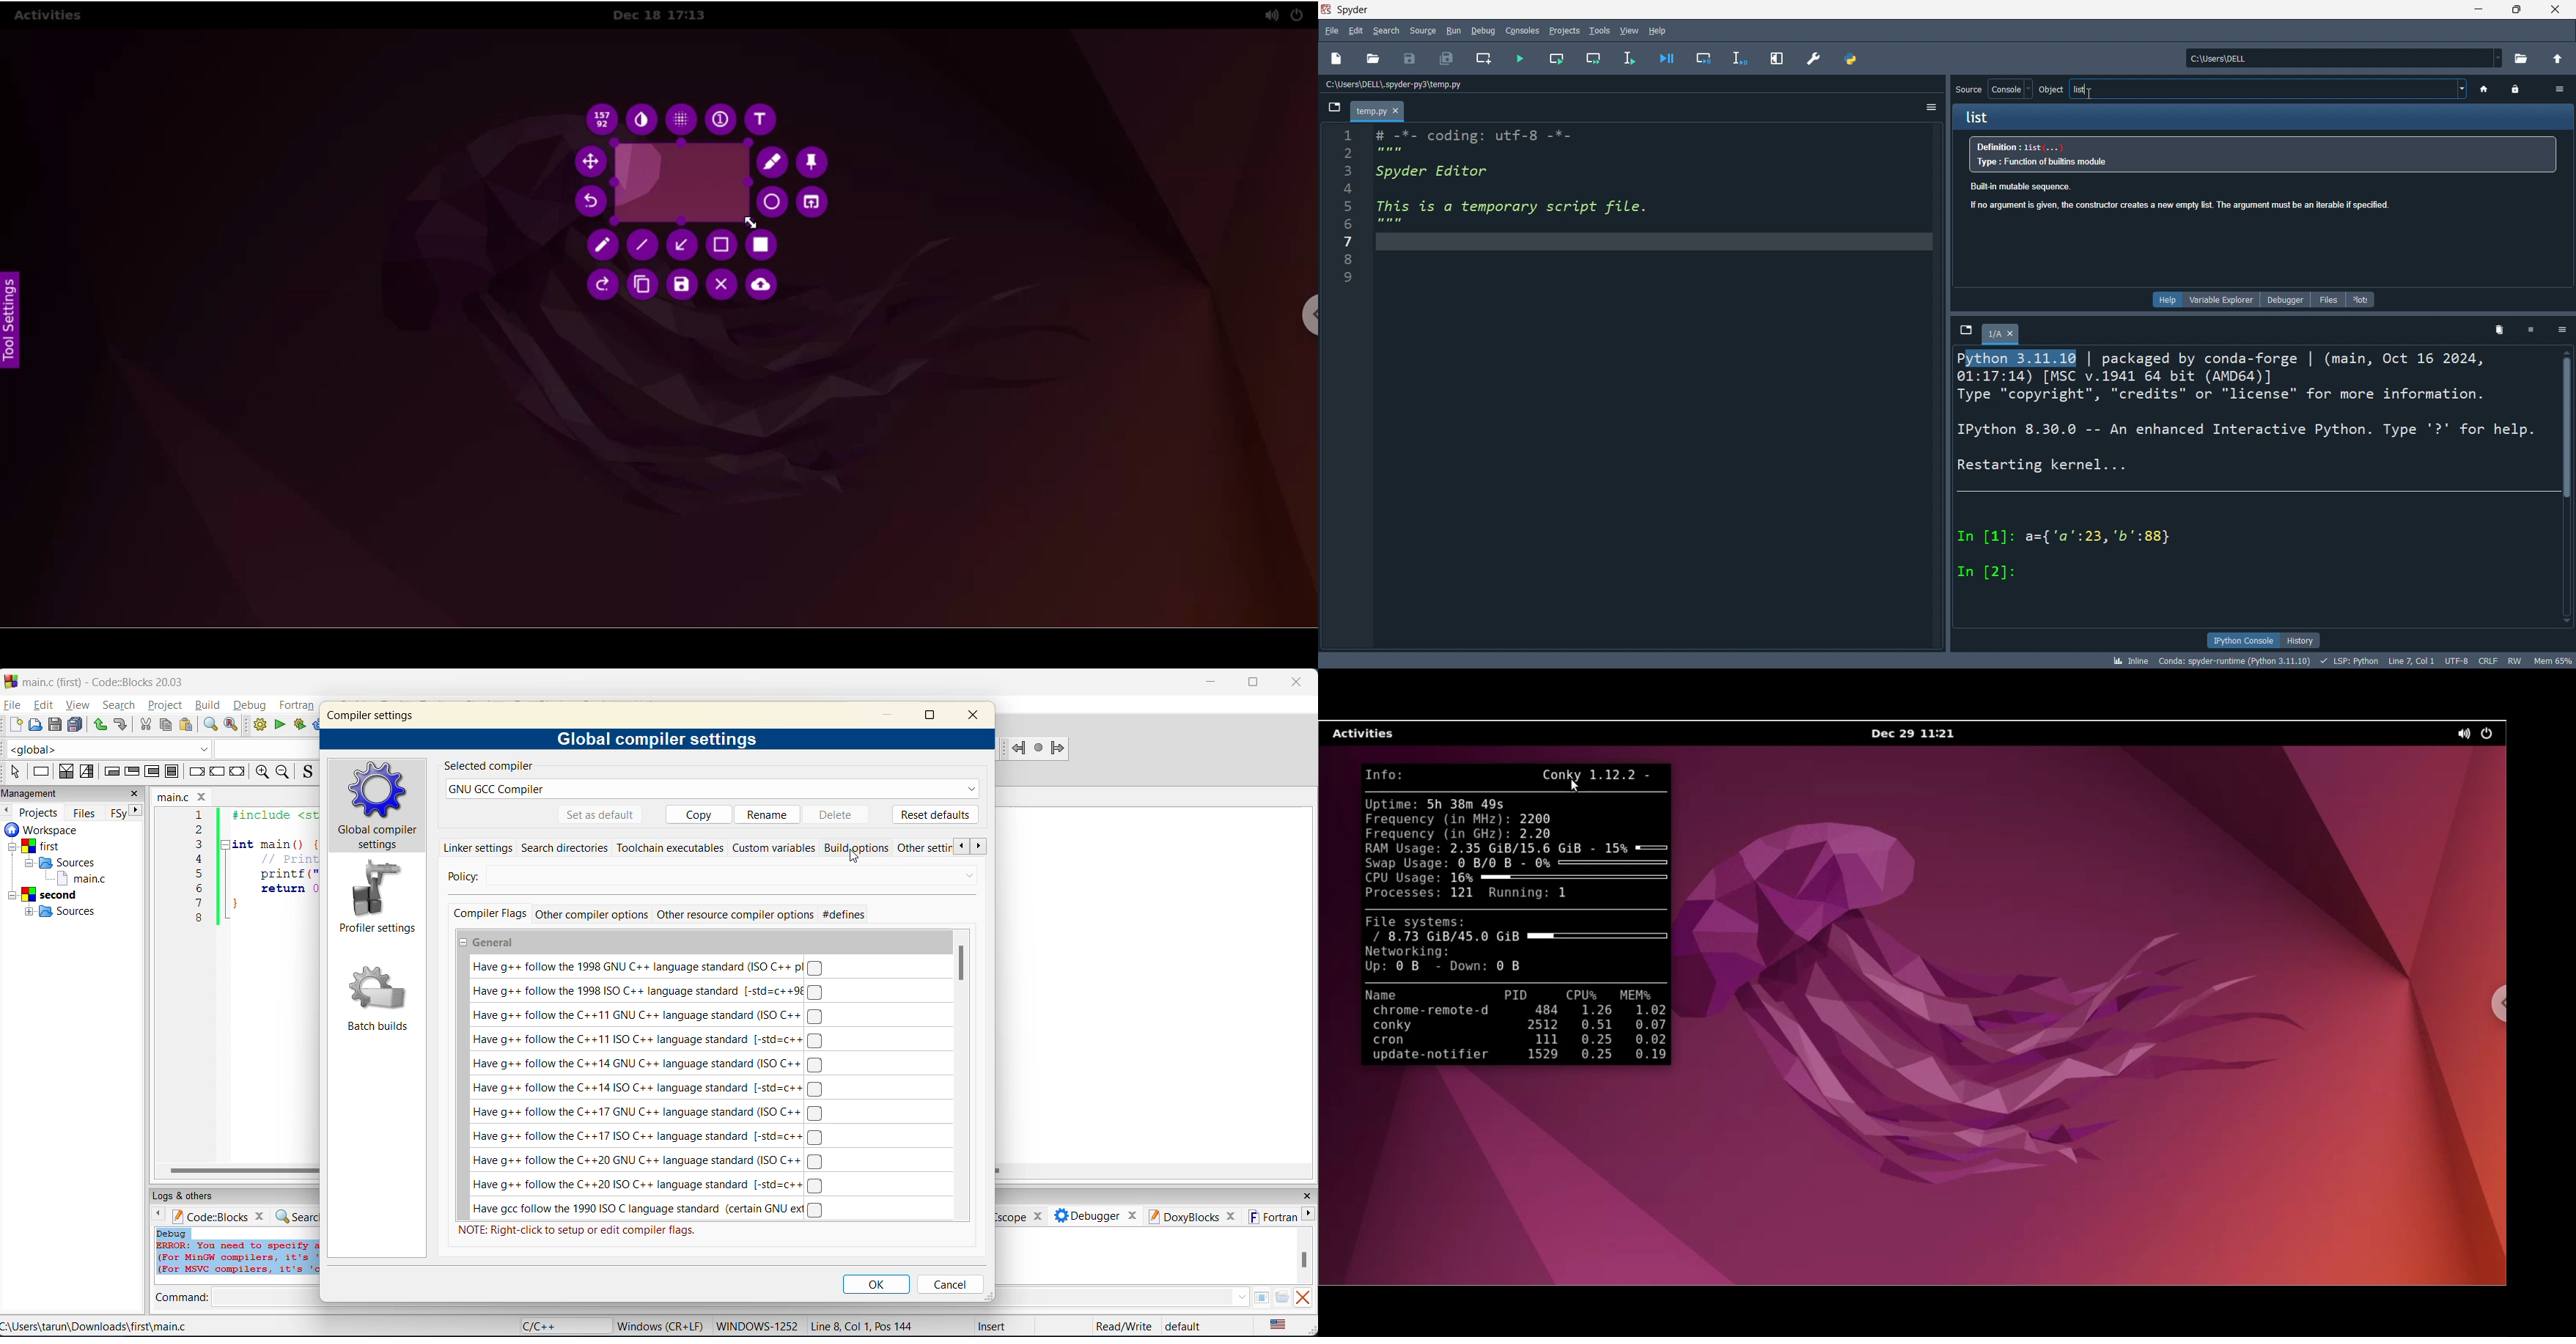  What do you see at coordinates (2456, 659) in the screenshot?
I see `UTF-8` at bounding box center [2456, 659].